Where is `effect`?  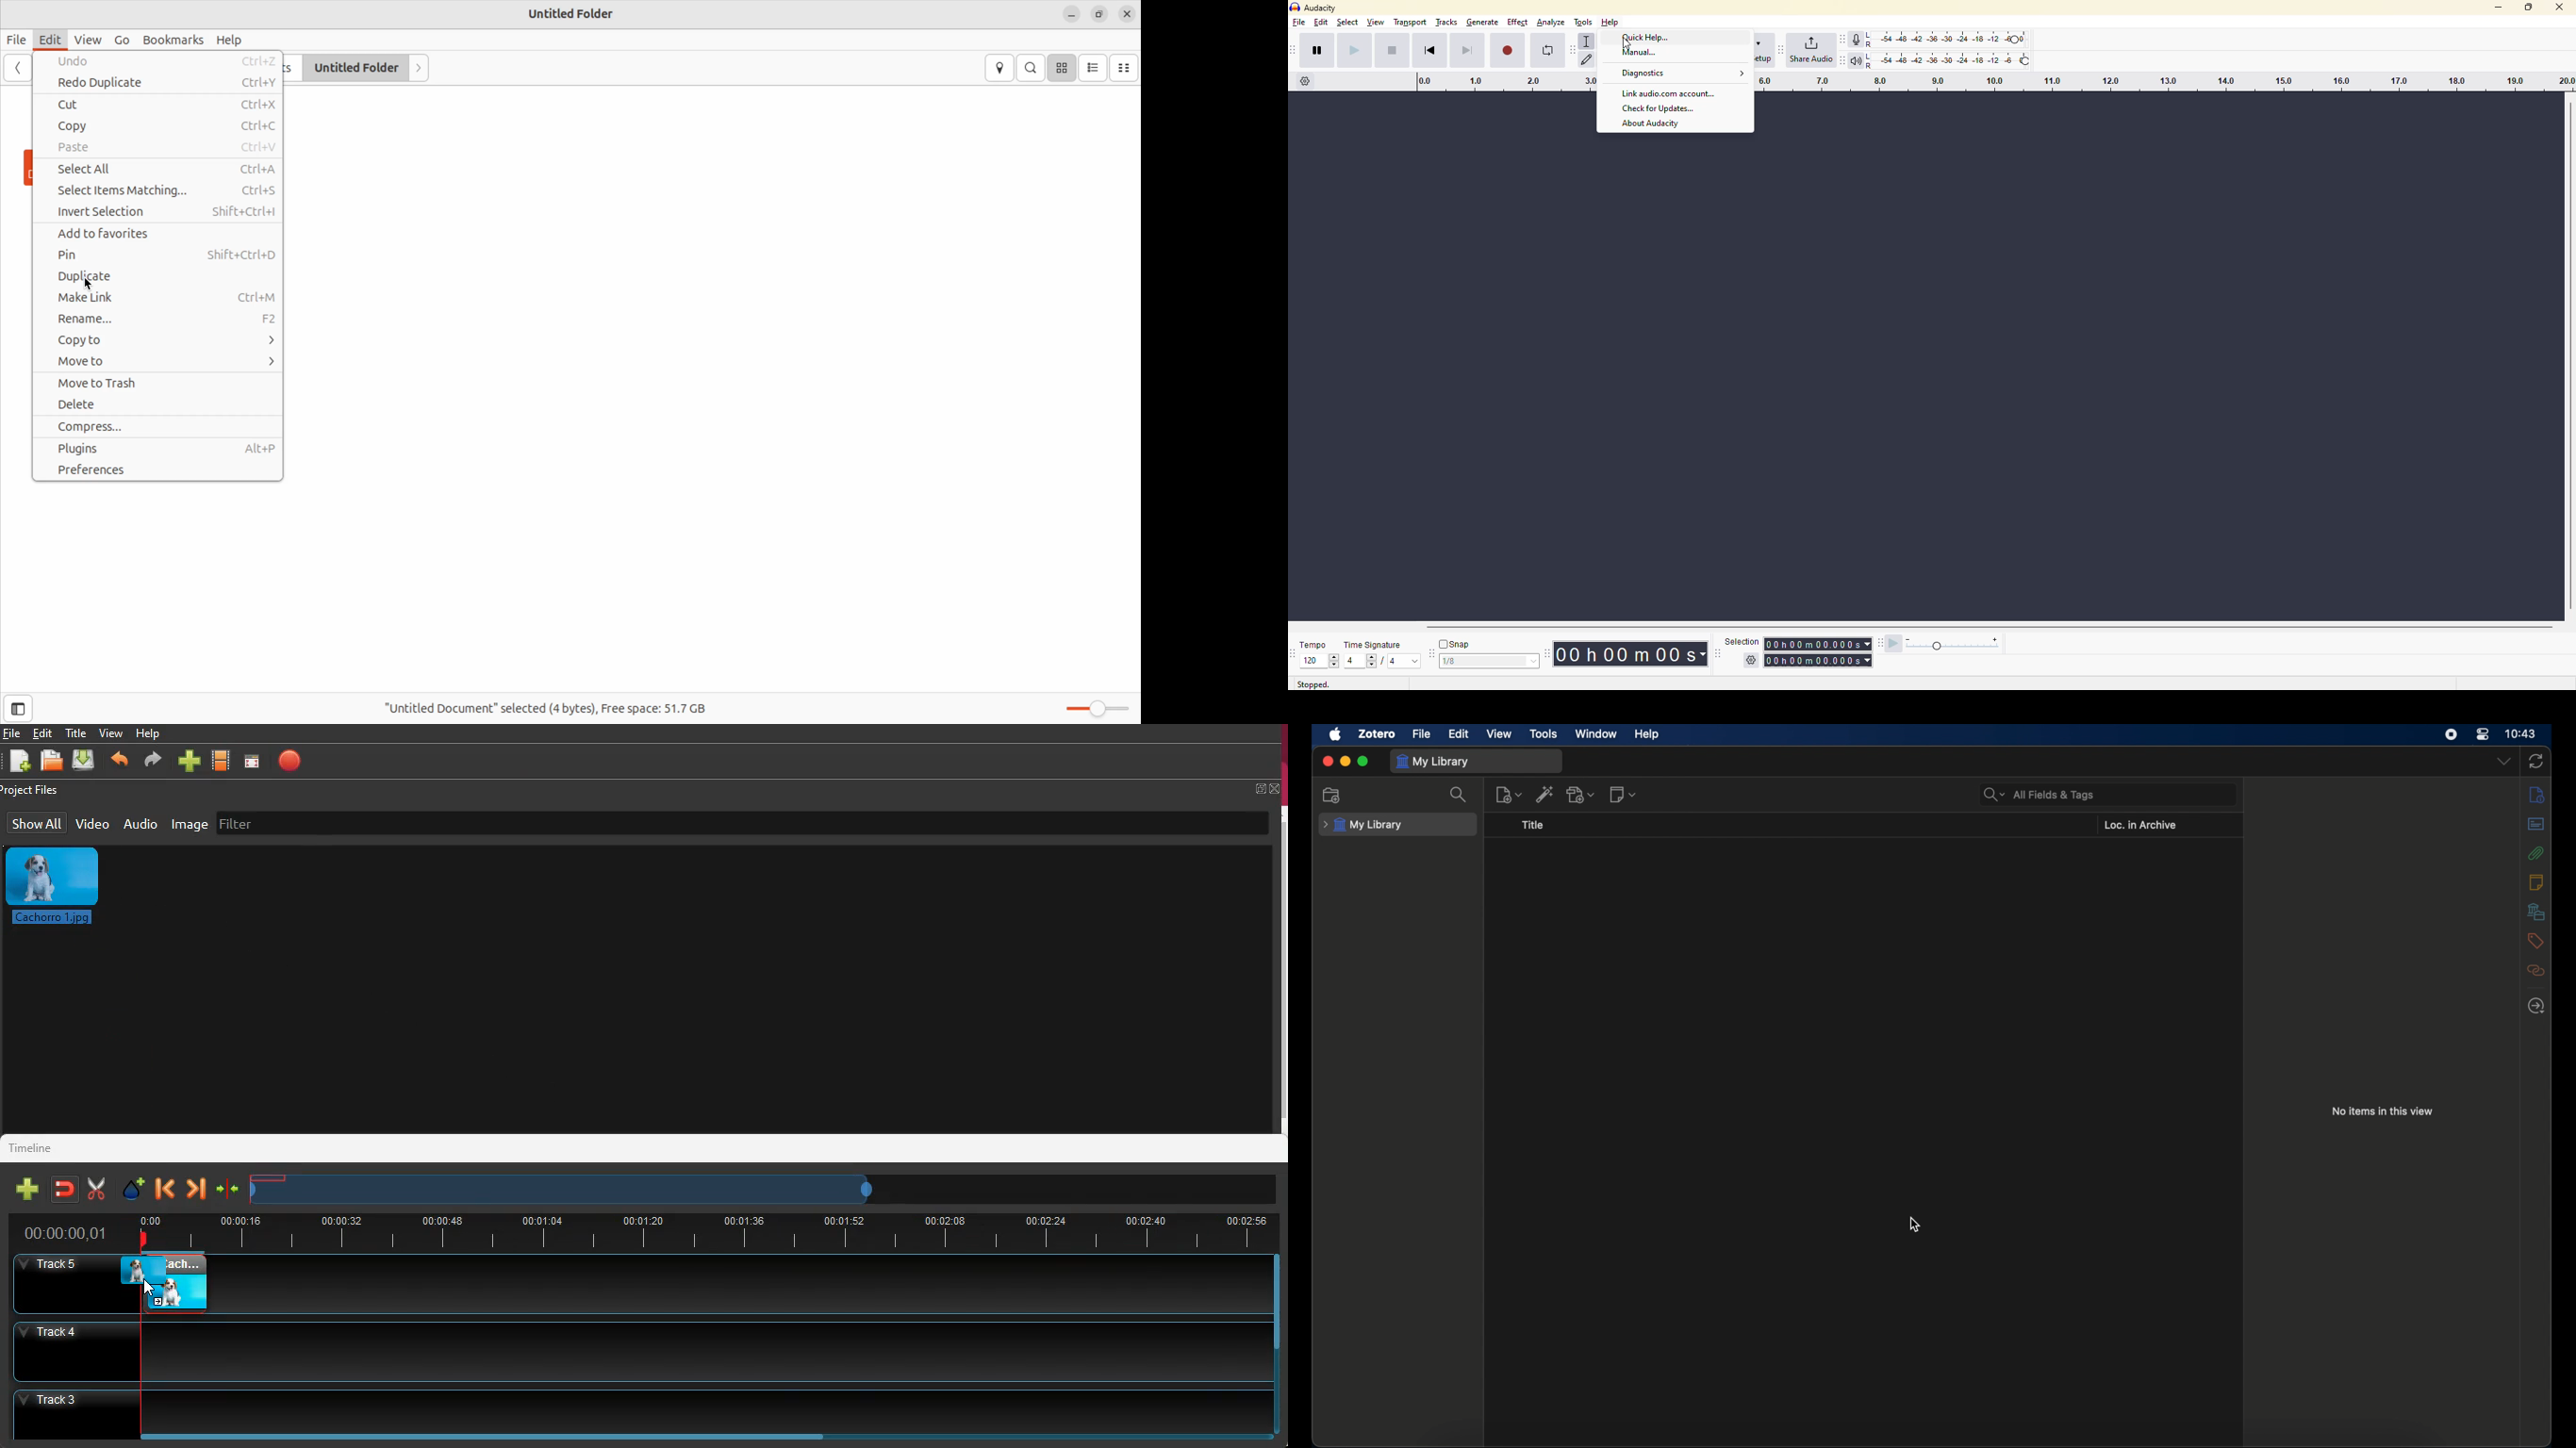 effect is located at coordinates (135, 1190).